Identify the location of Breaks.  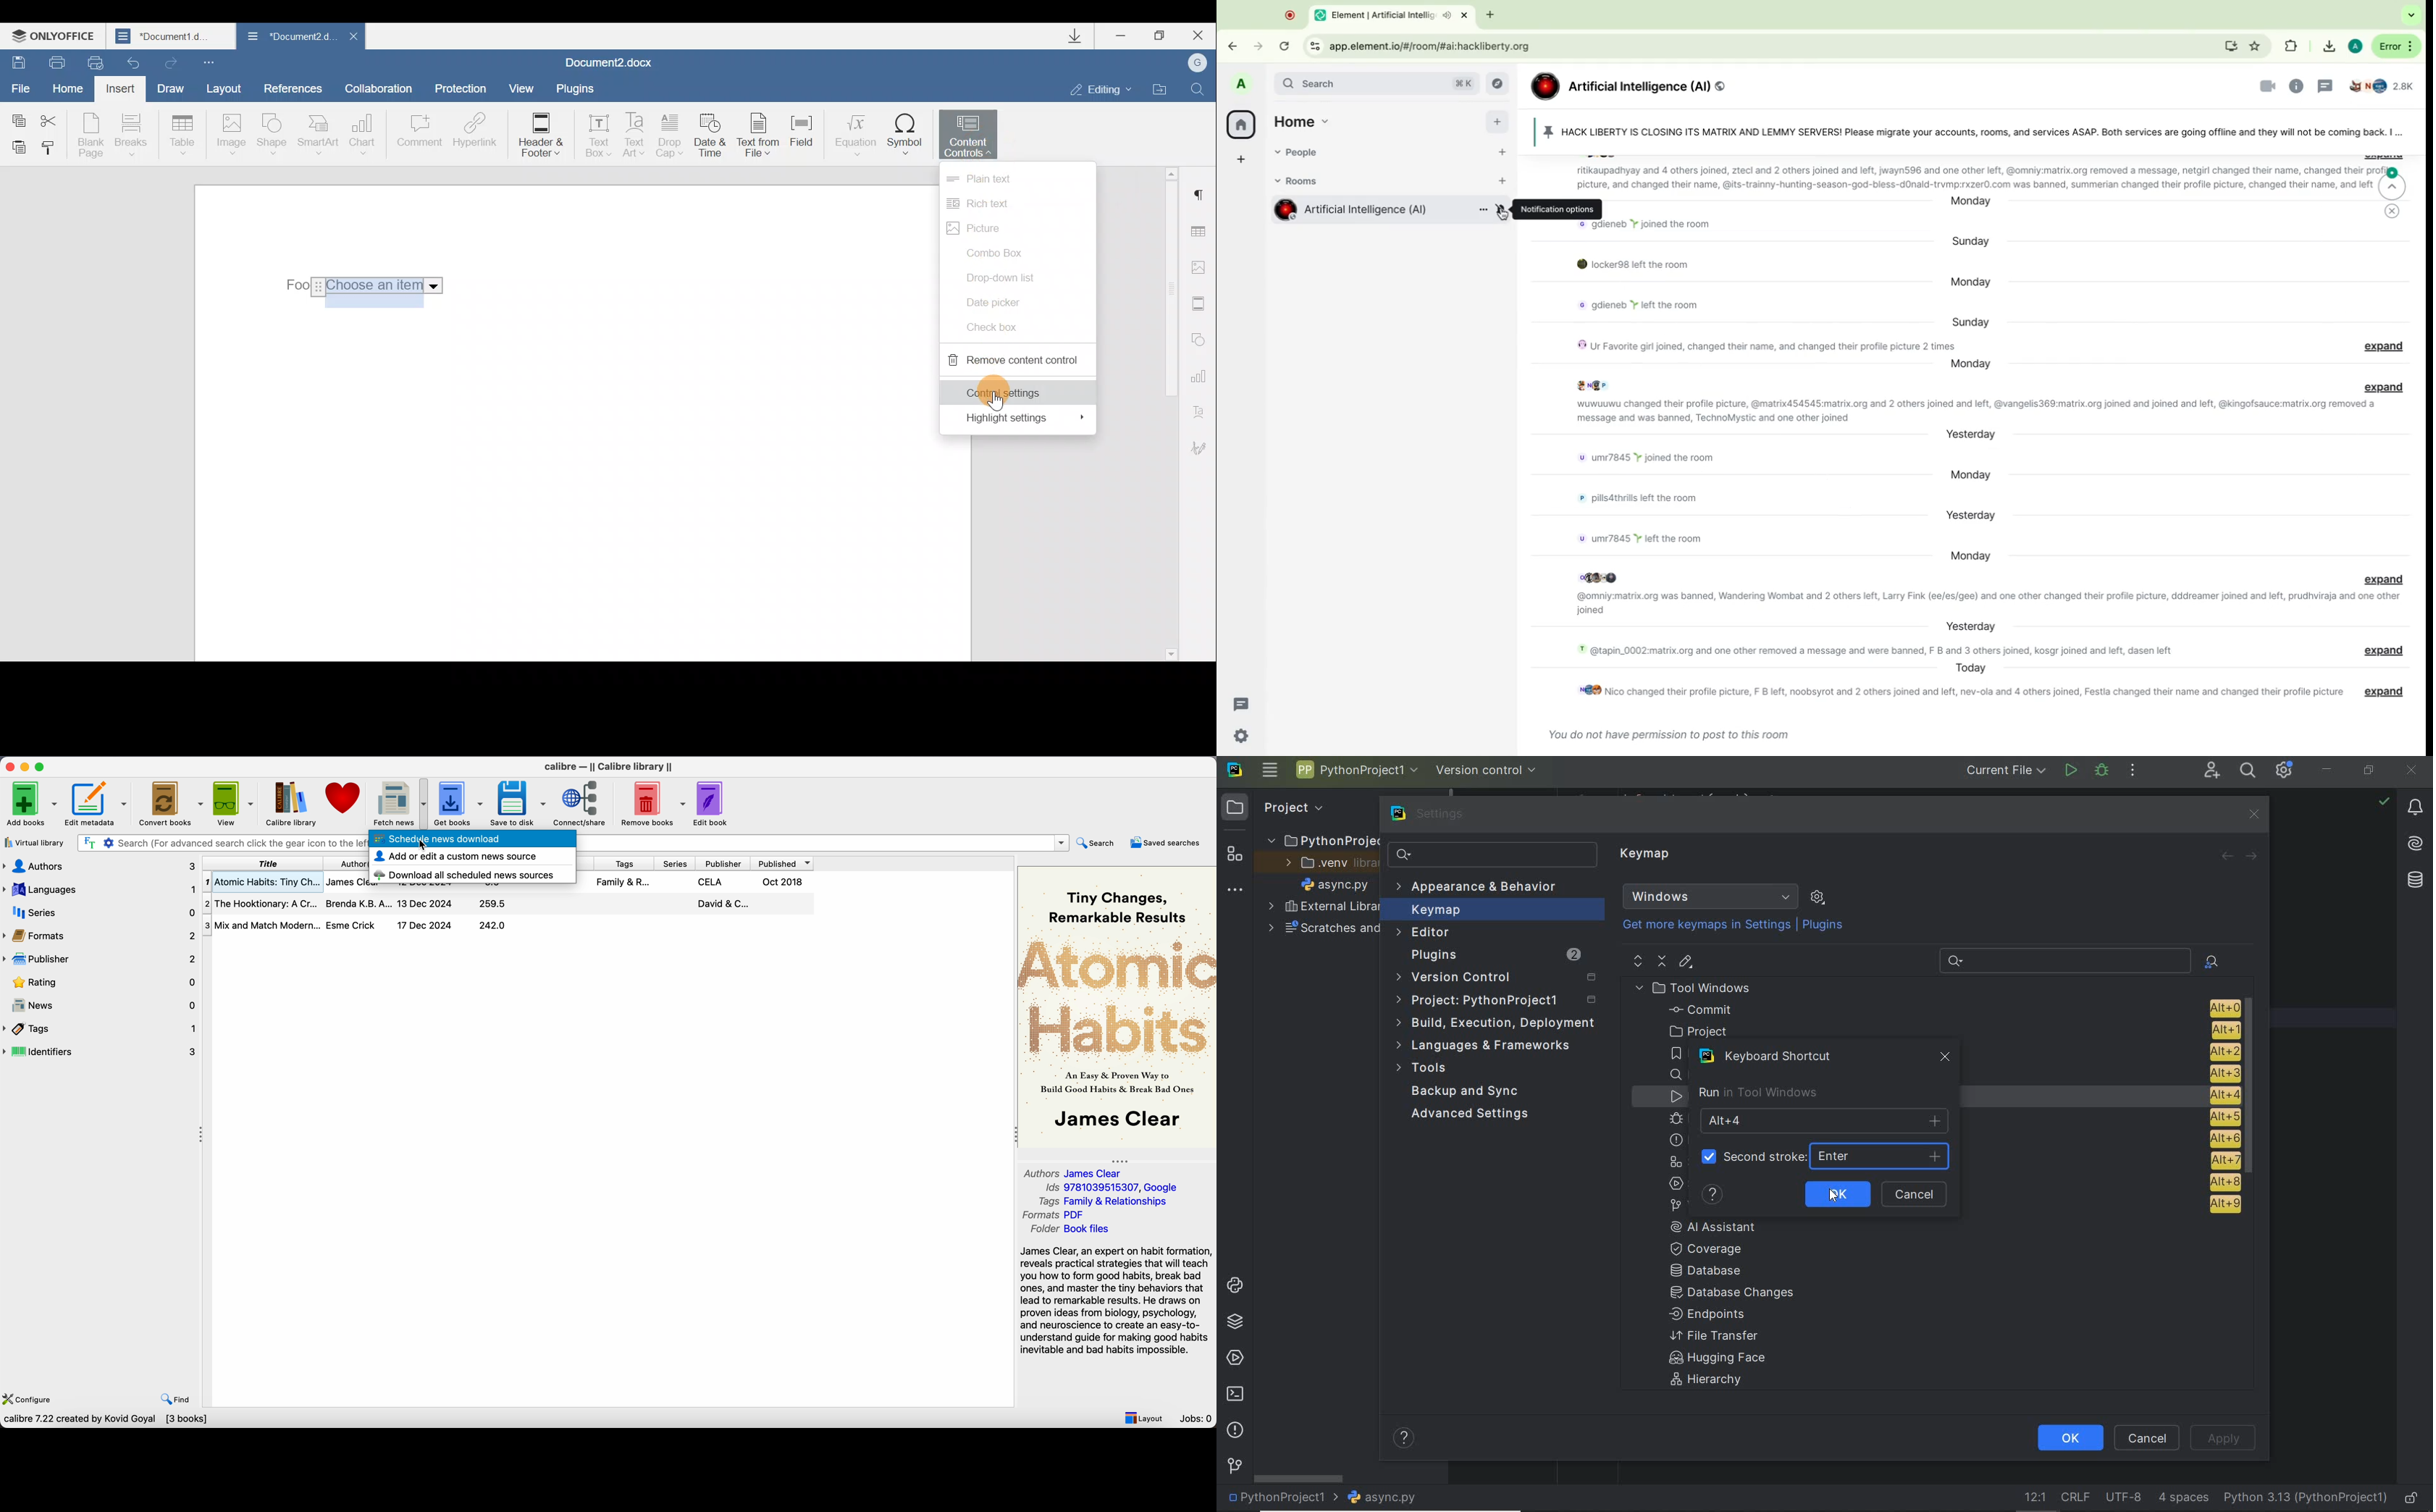
(130, 138).